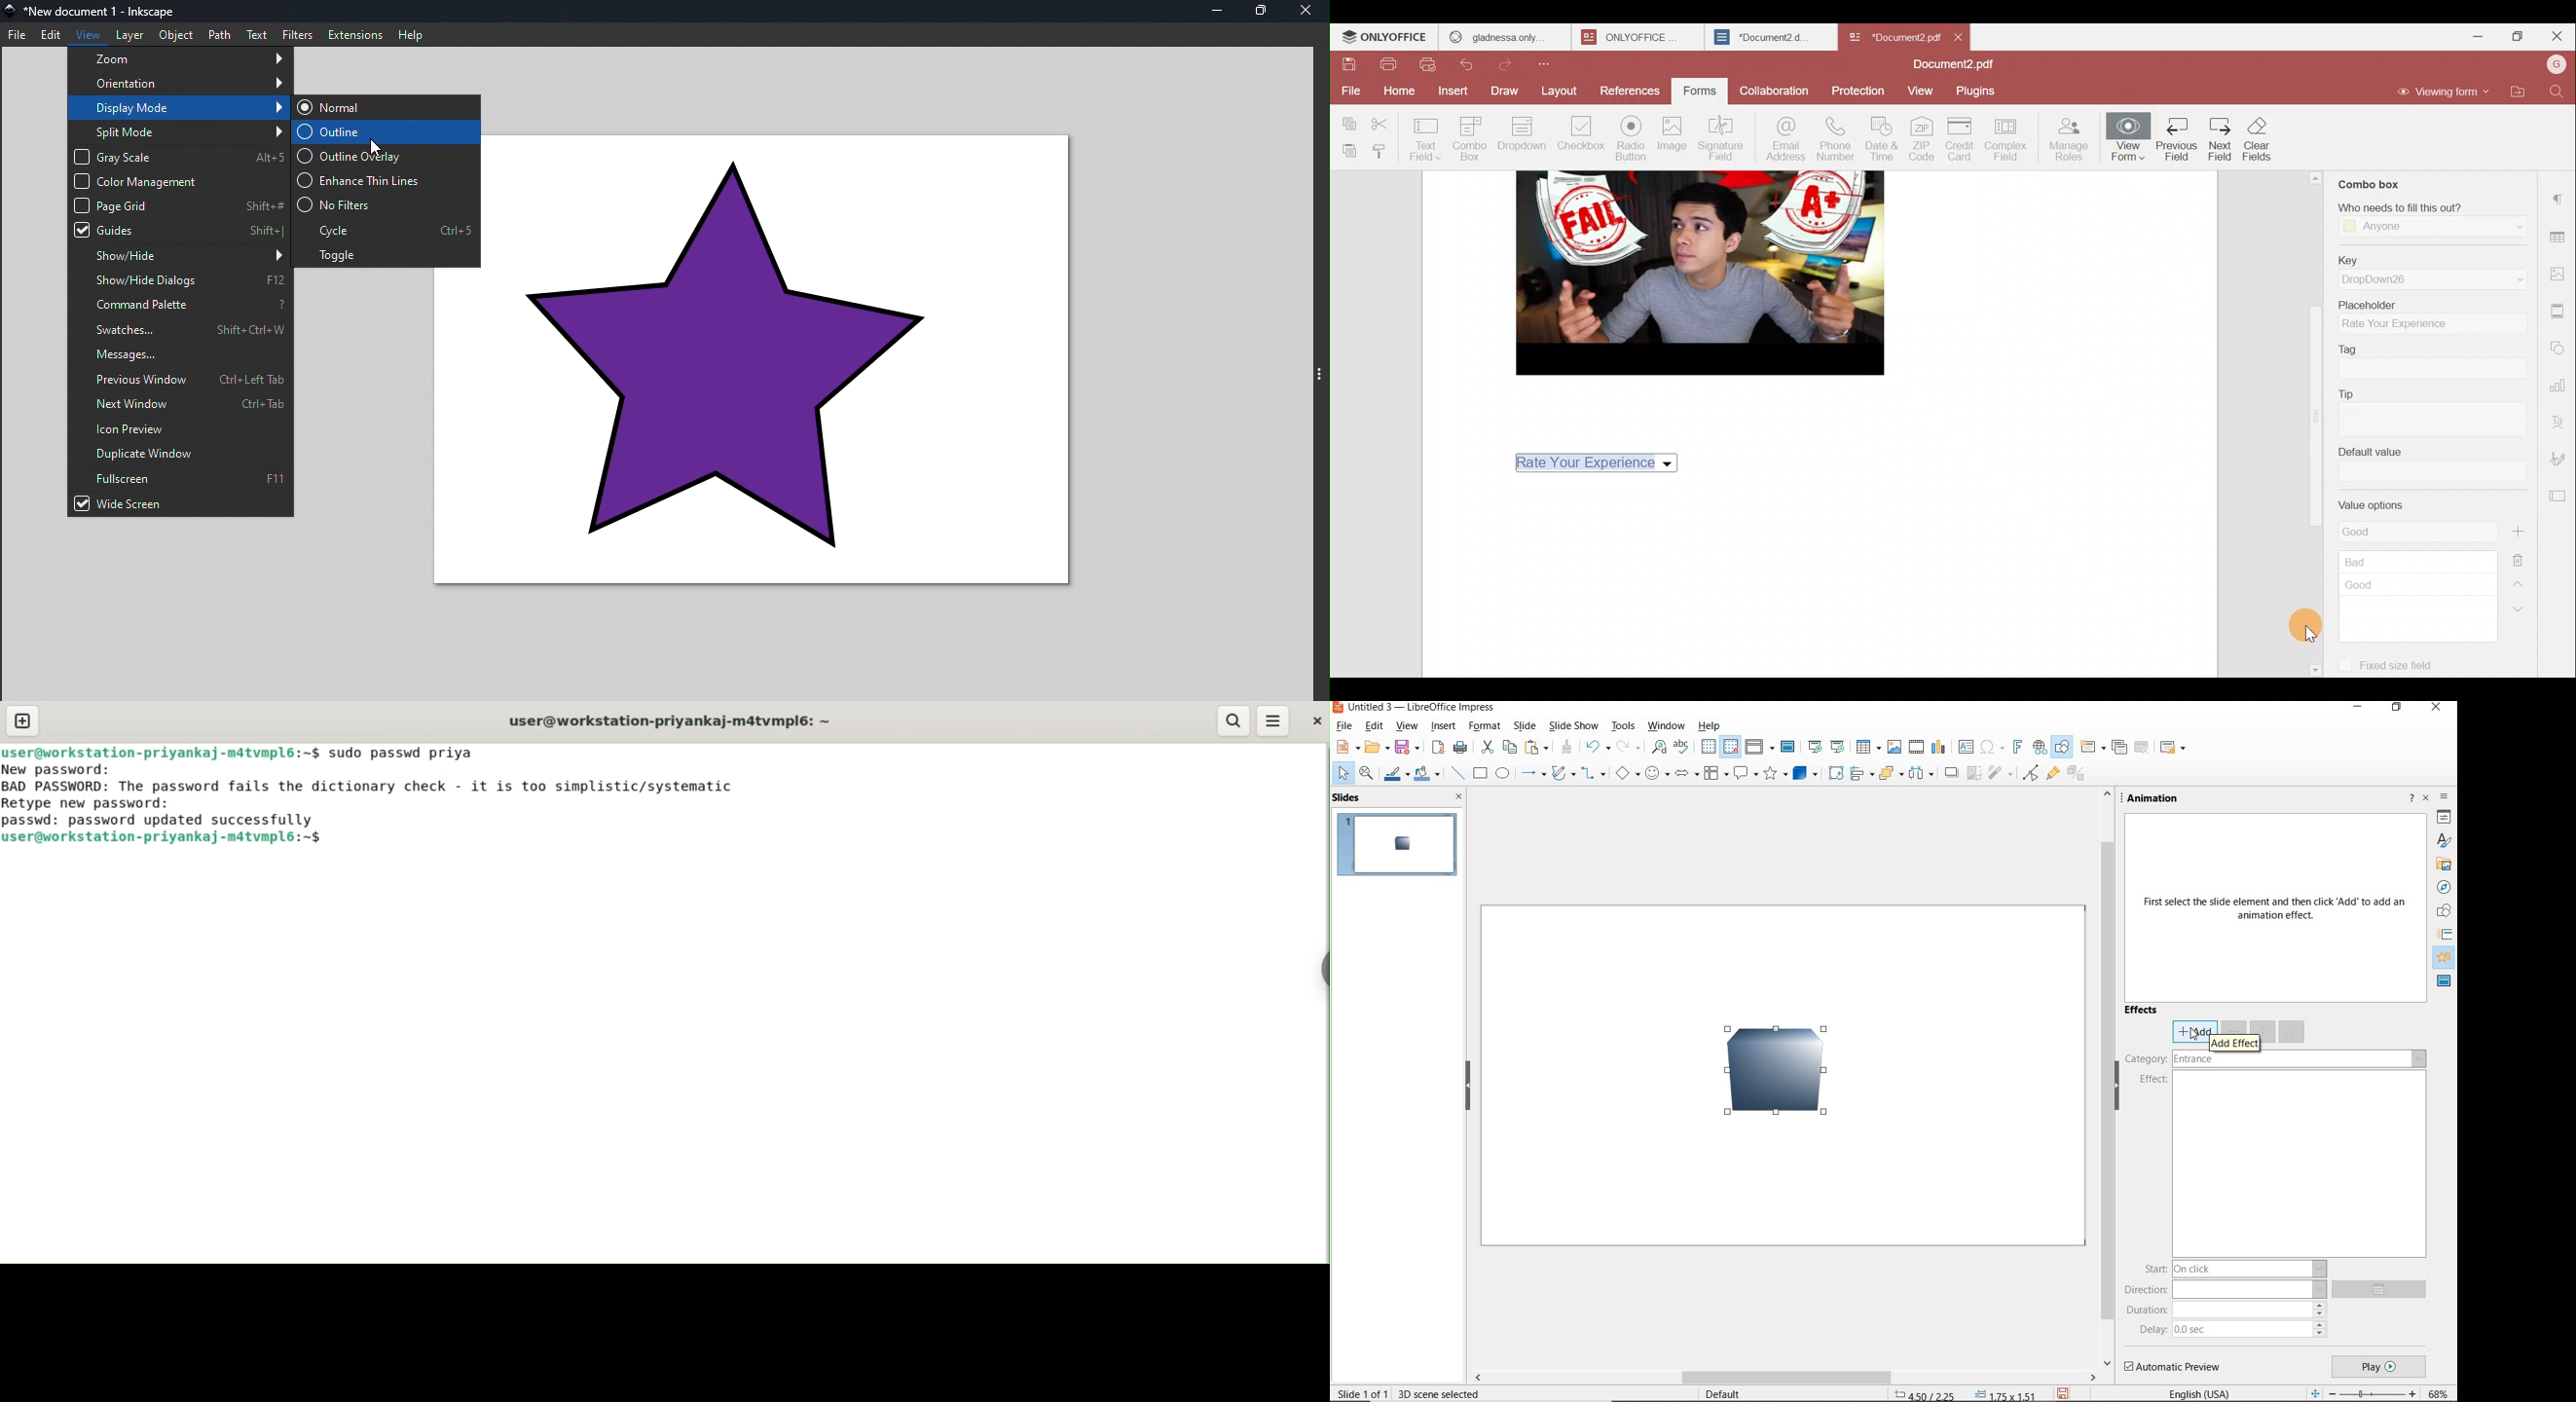 The height and width of the screenshot is (1428, 2576). What do you see at coordinates (2433, 410) in the screenshot?
I see `Tip` at bounding box center [2433, 410].